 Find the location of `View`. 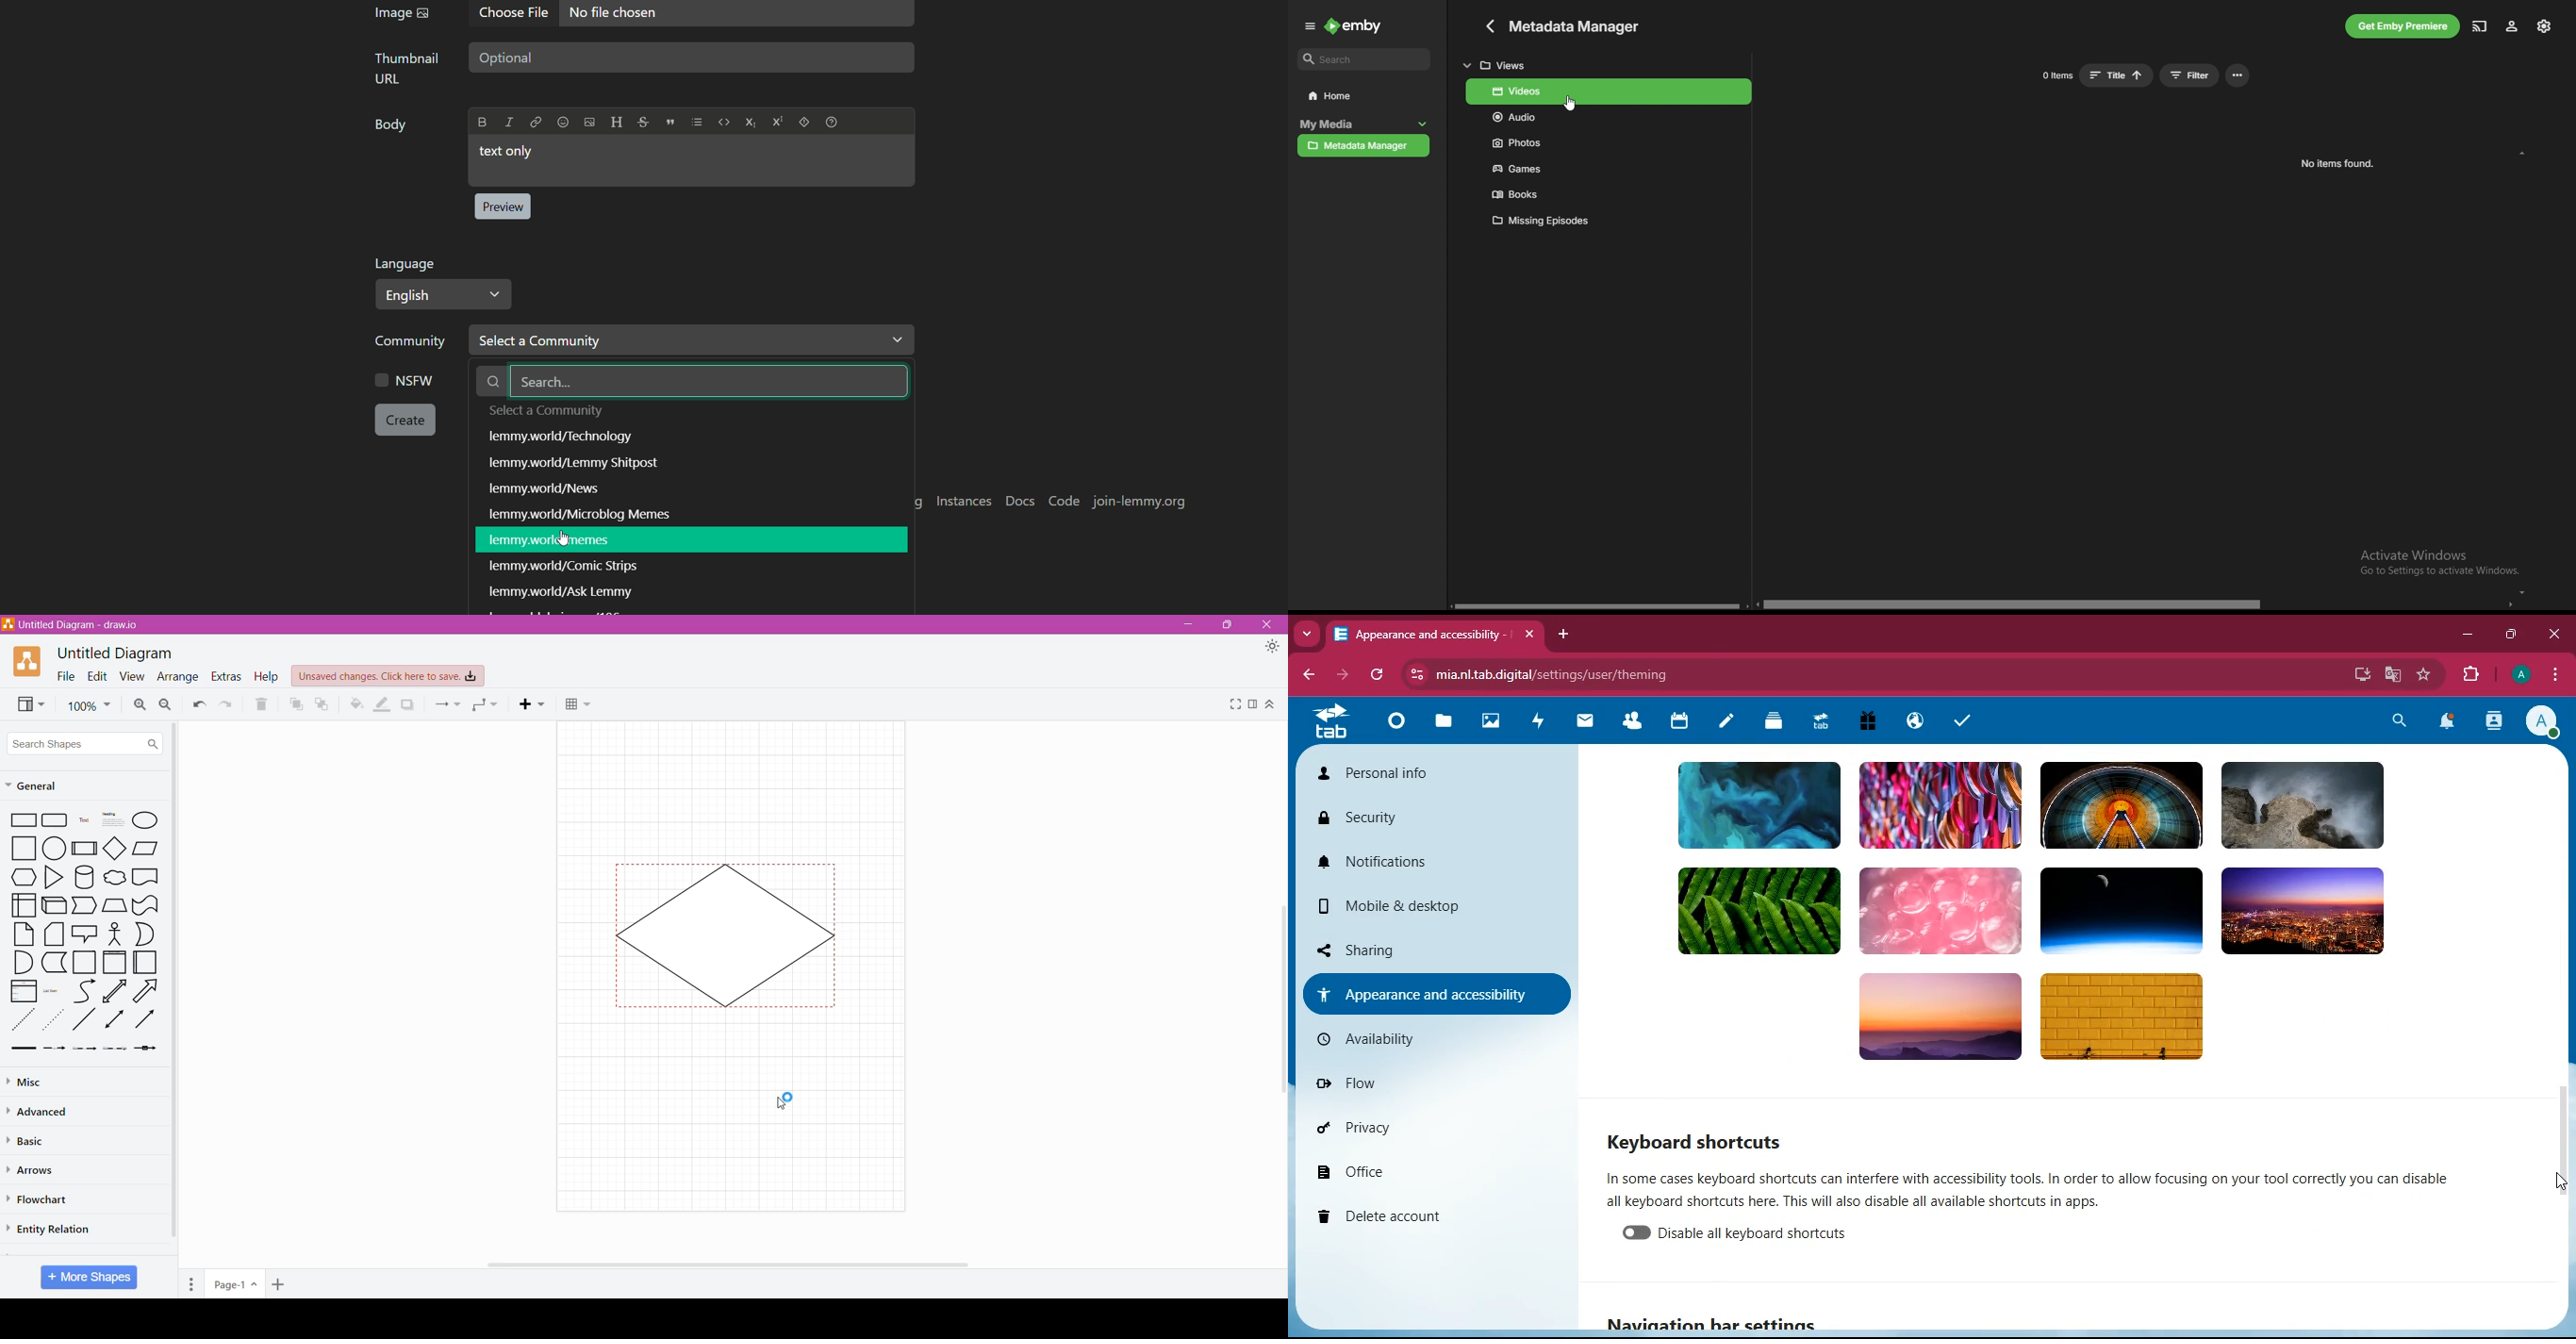

View is located at coordinates (30, 705).